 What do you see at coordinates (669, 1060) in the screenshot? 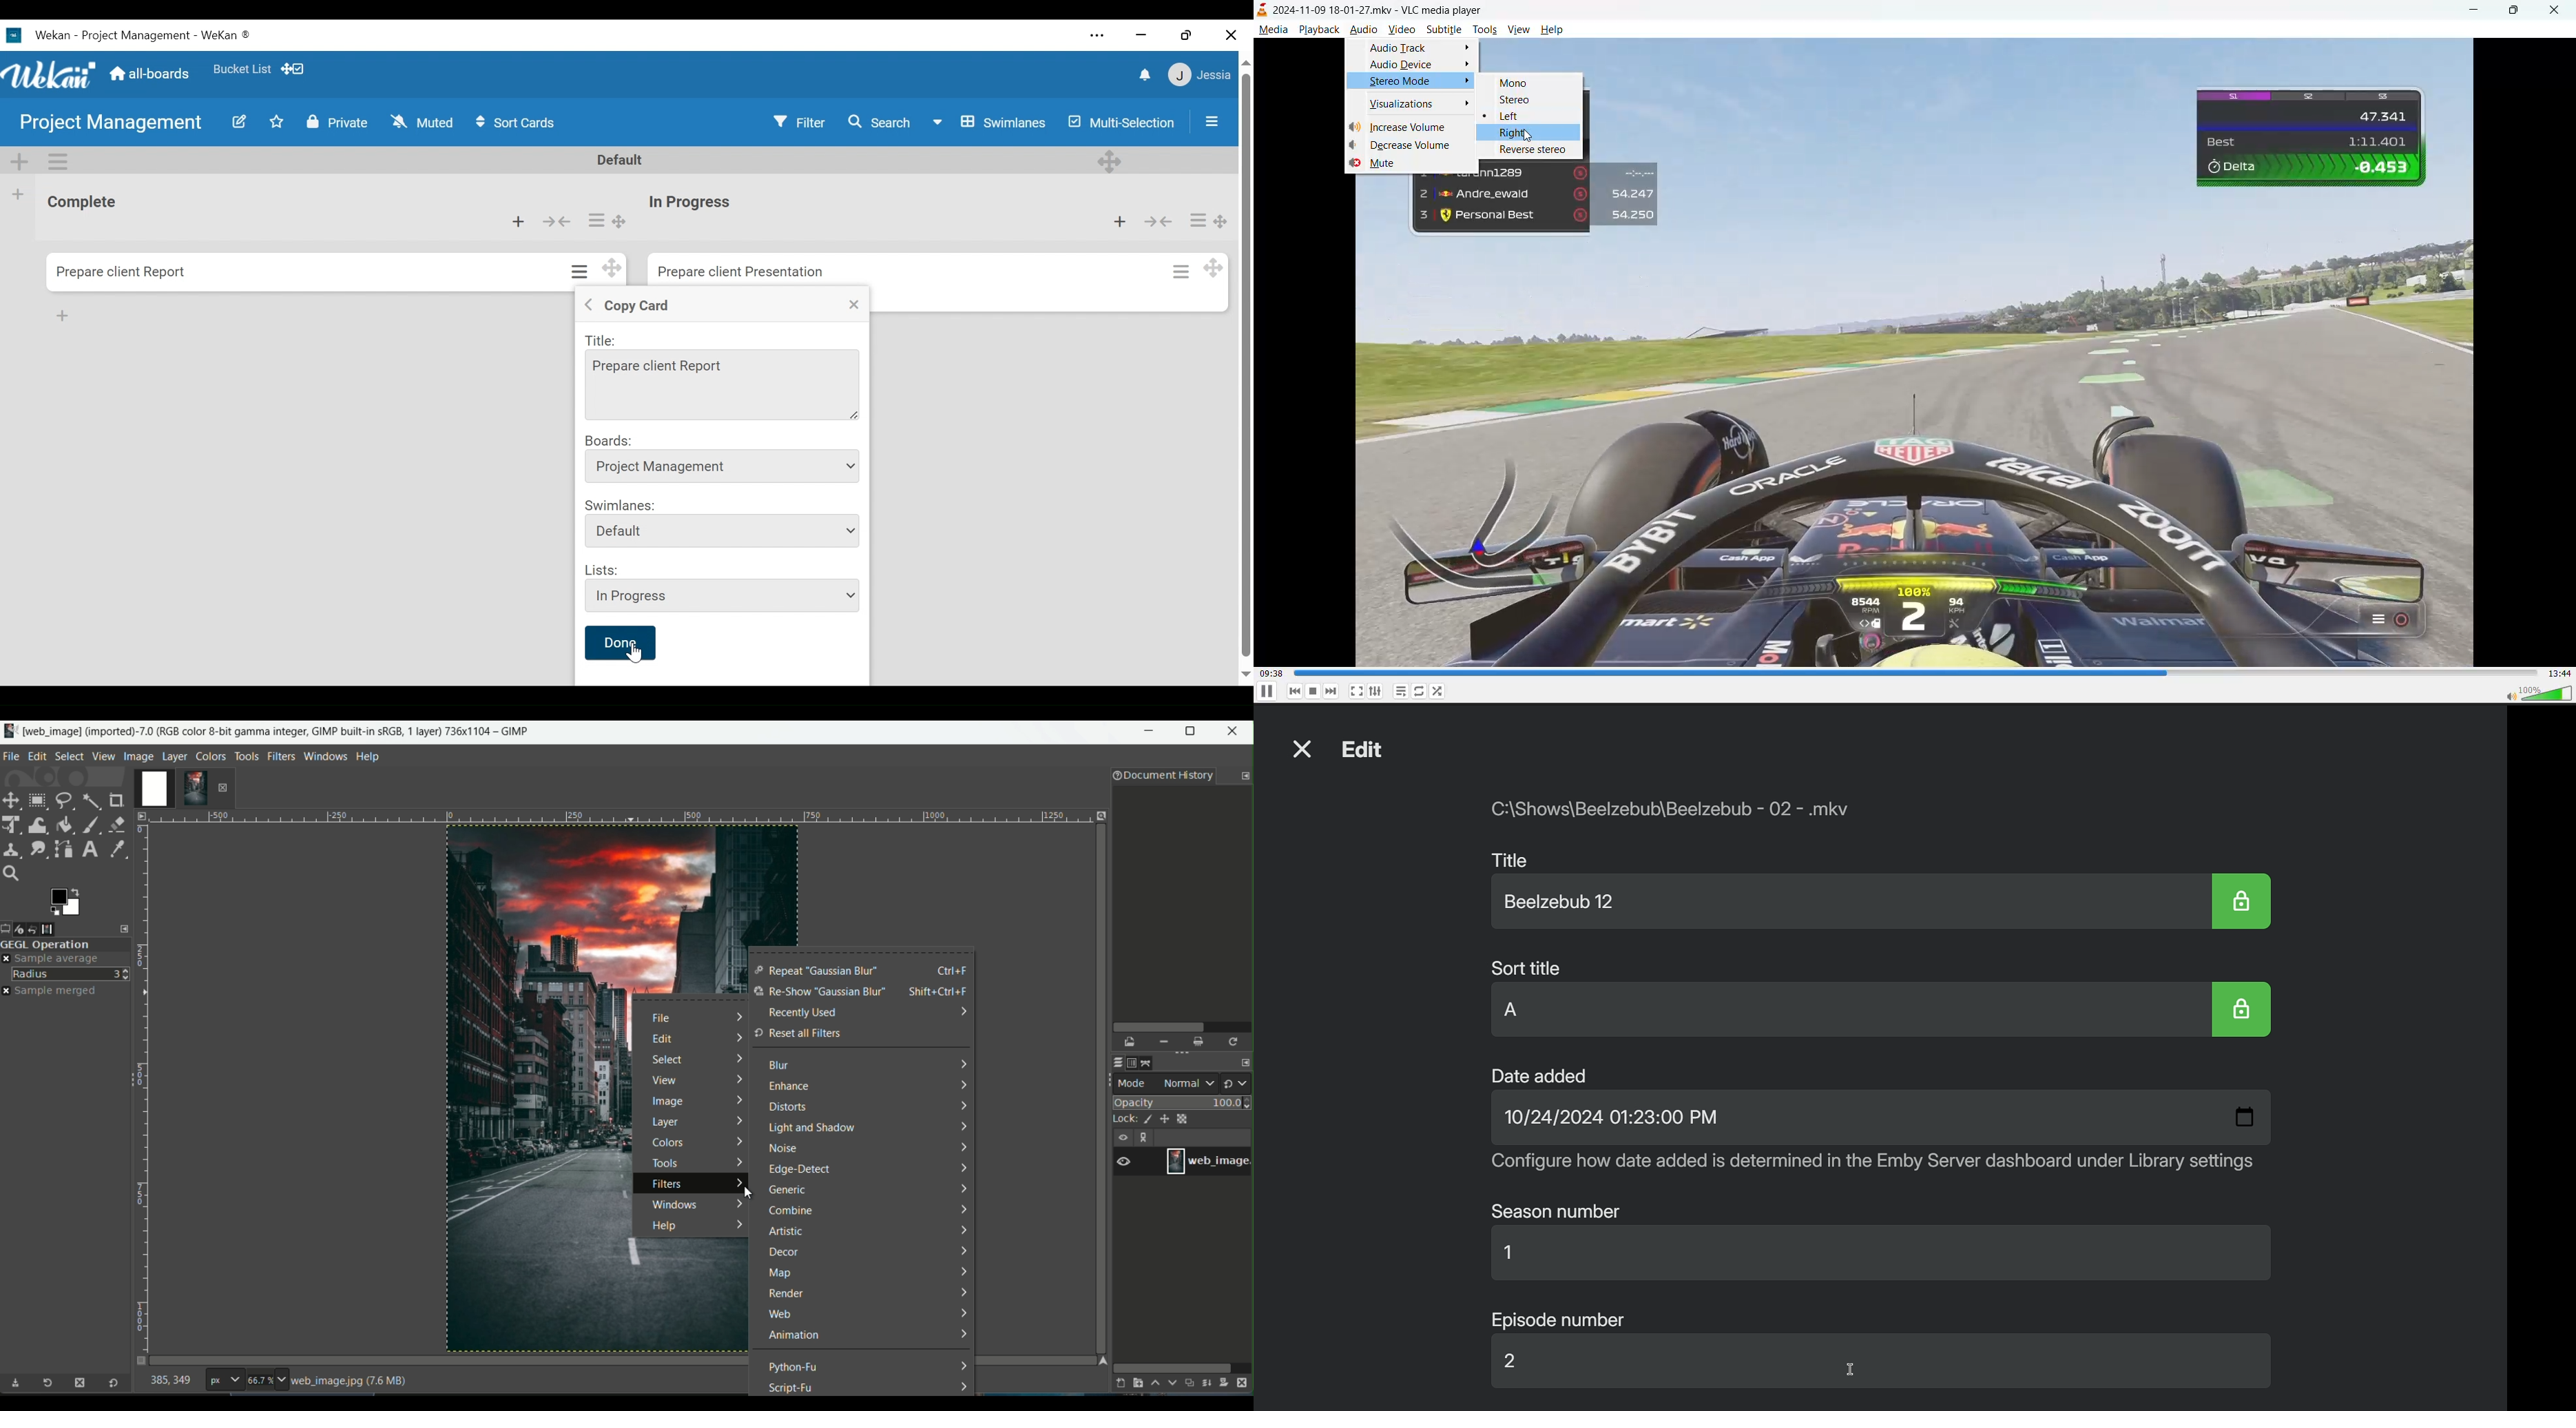
I see `select` at bounding box center [669, 1060].